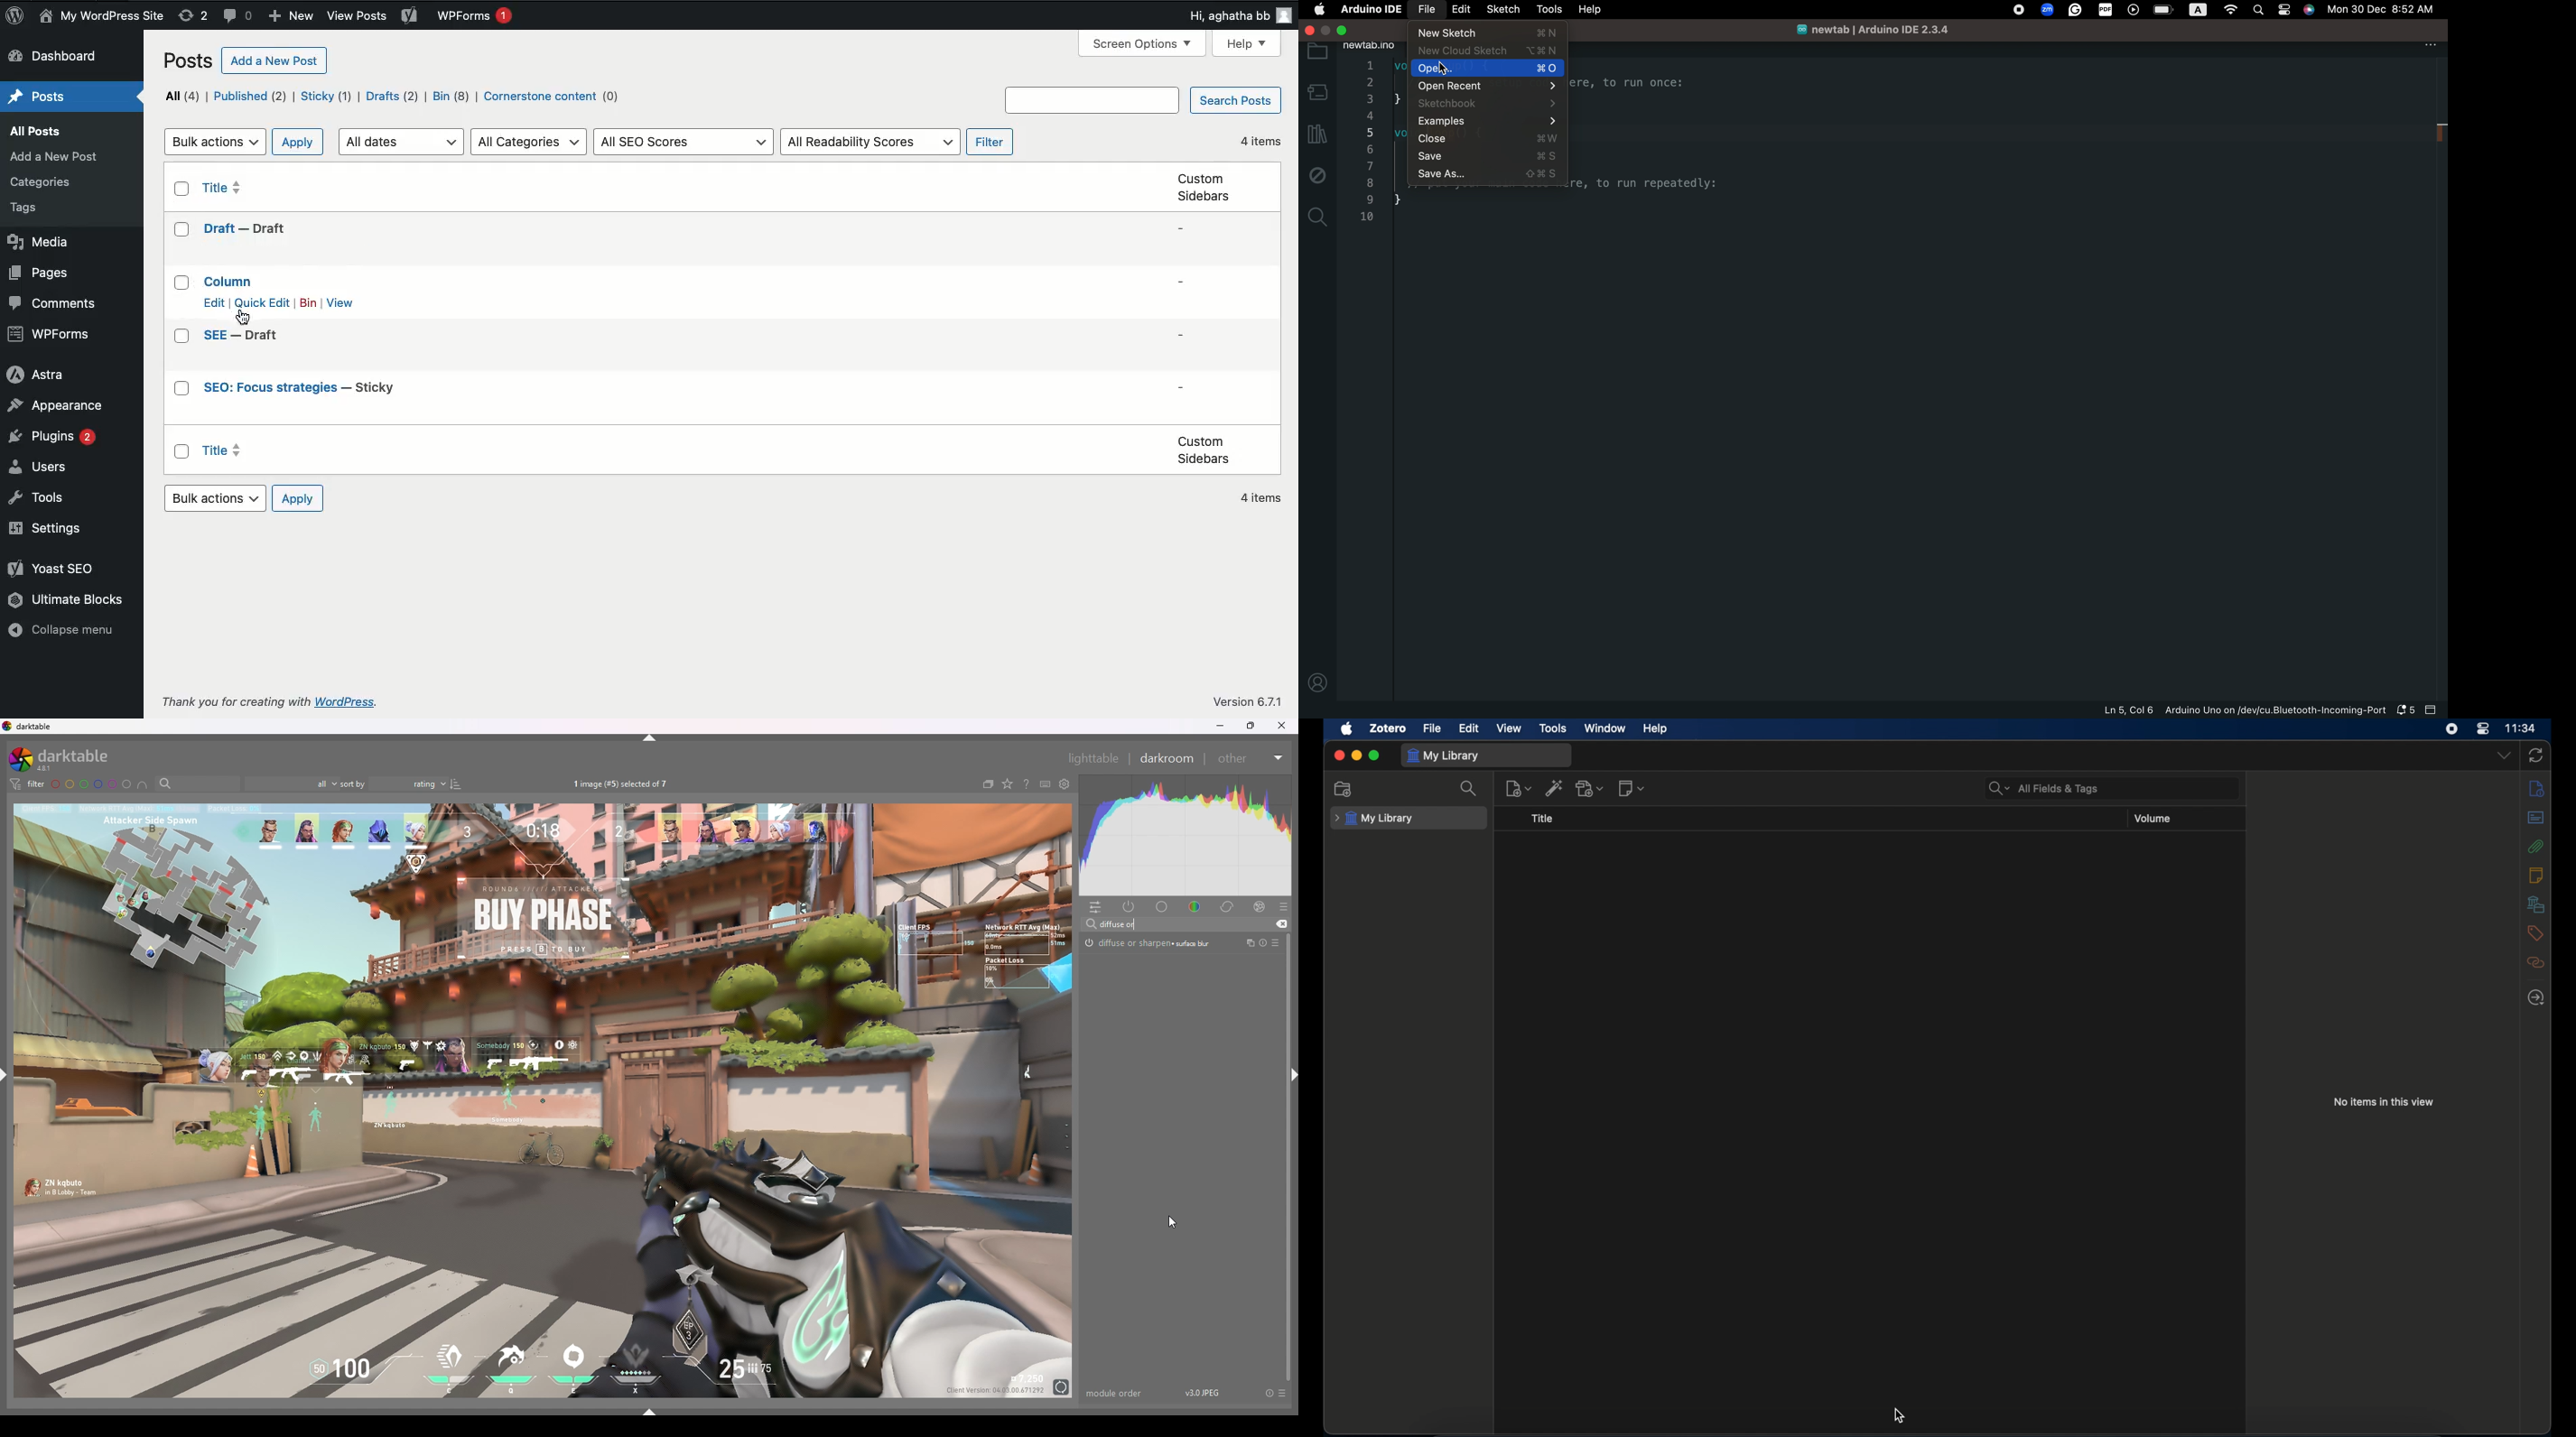 This screenshot has height=1456, width=2576. Describe the element at coordinates (1519, 789) in the screenshot. I see `new item` at that location.